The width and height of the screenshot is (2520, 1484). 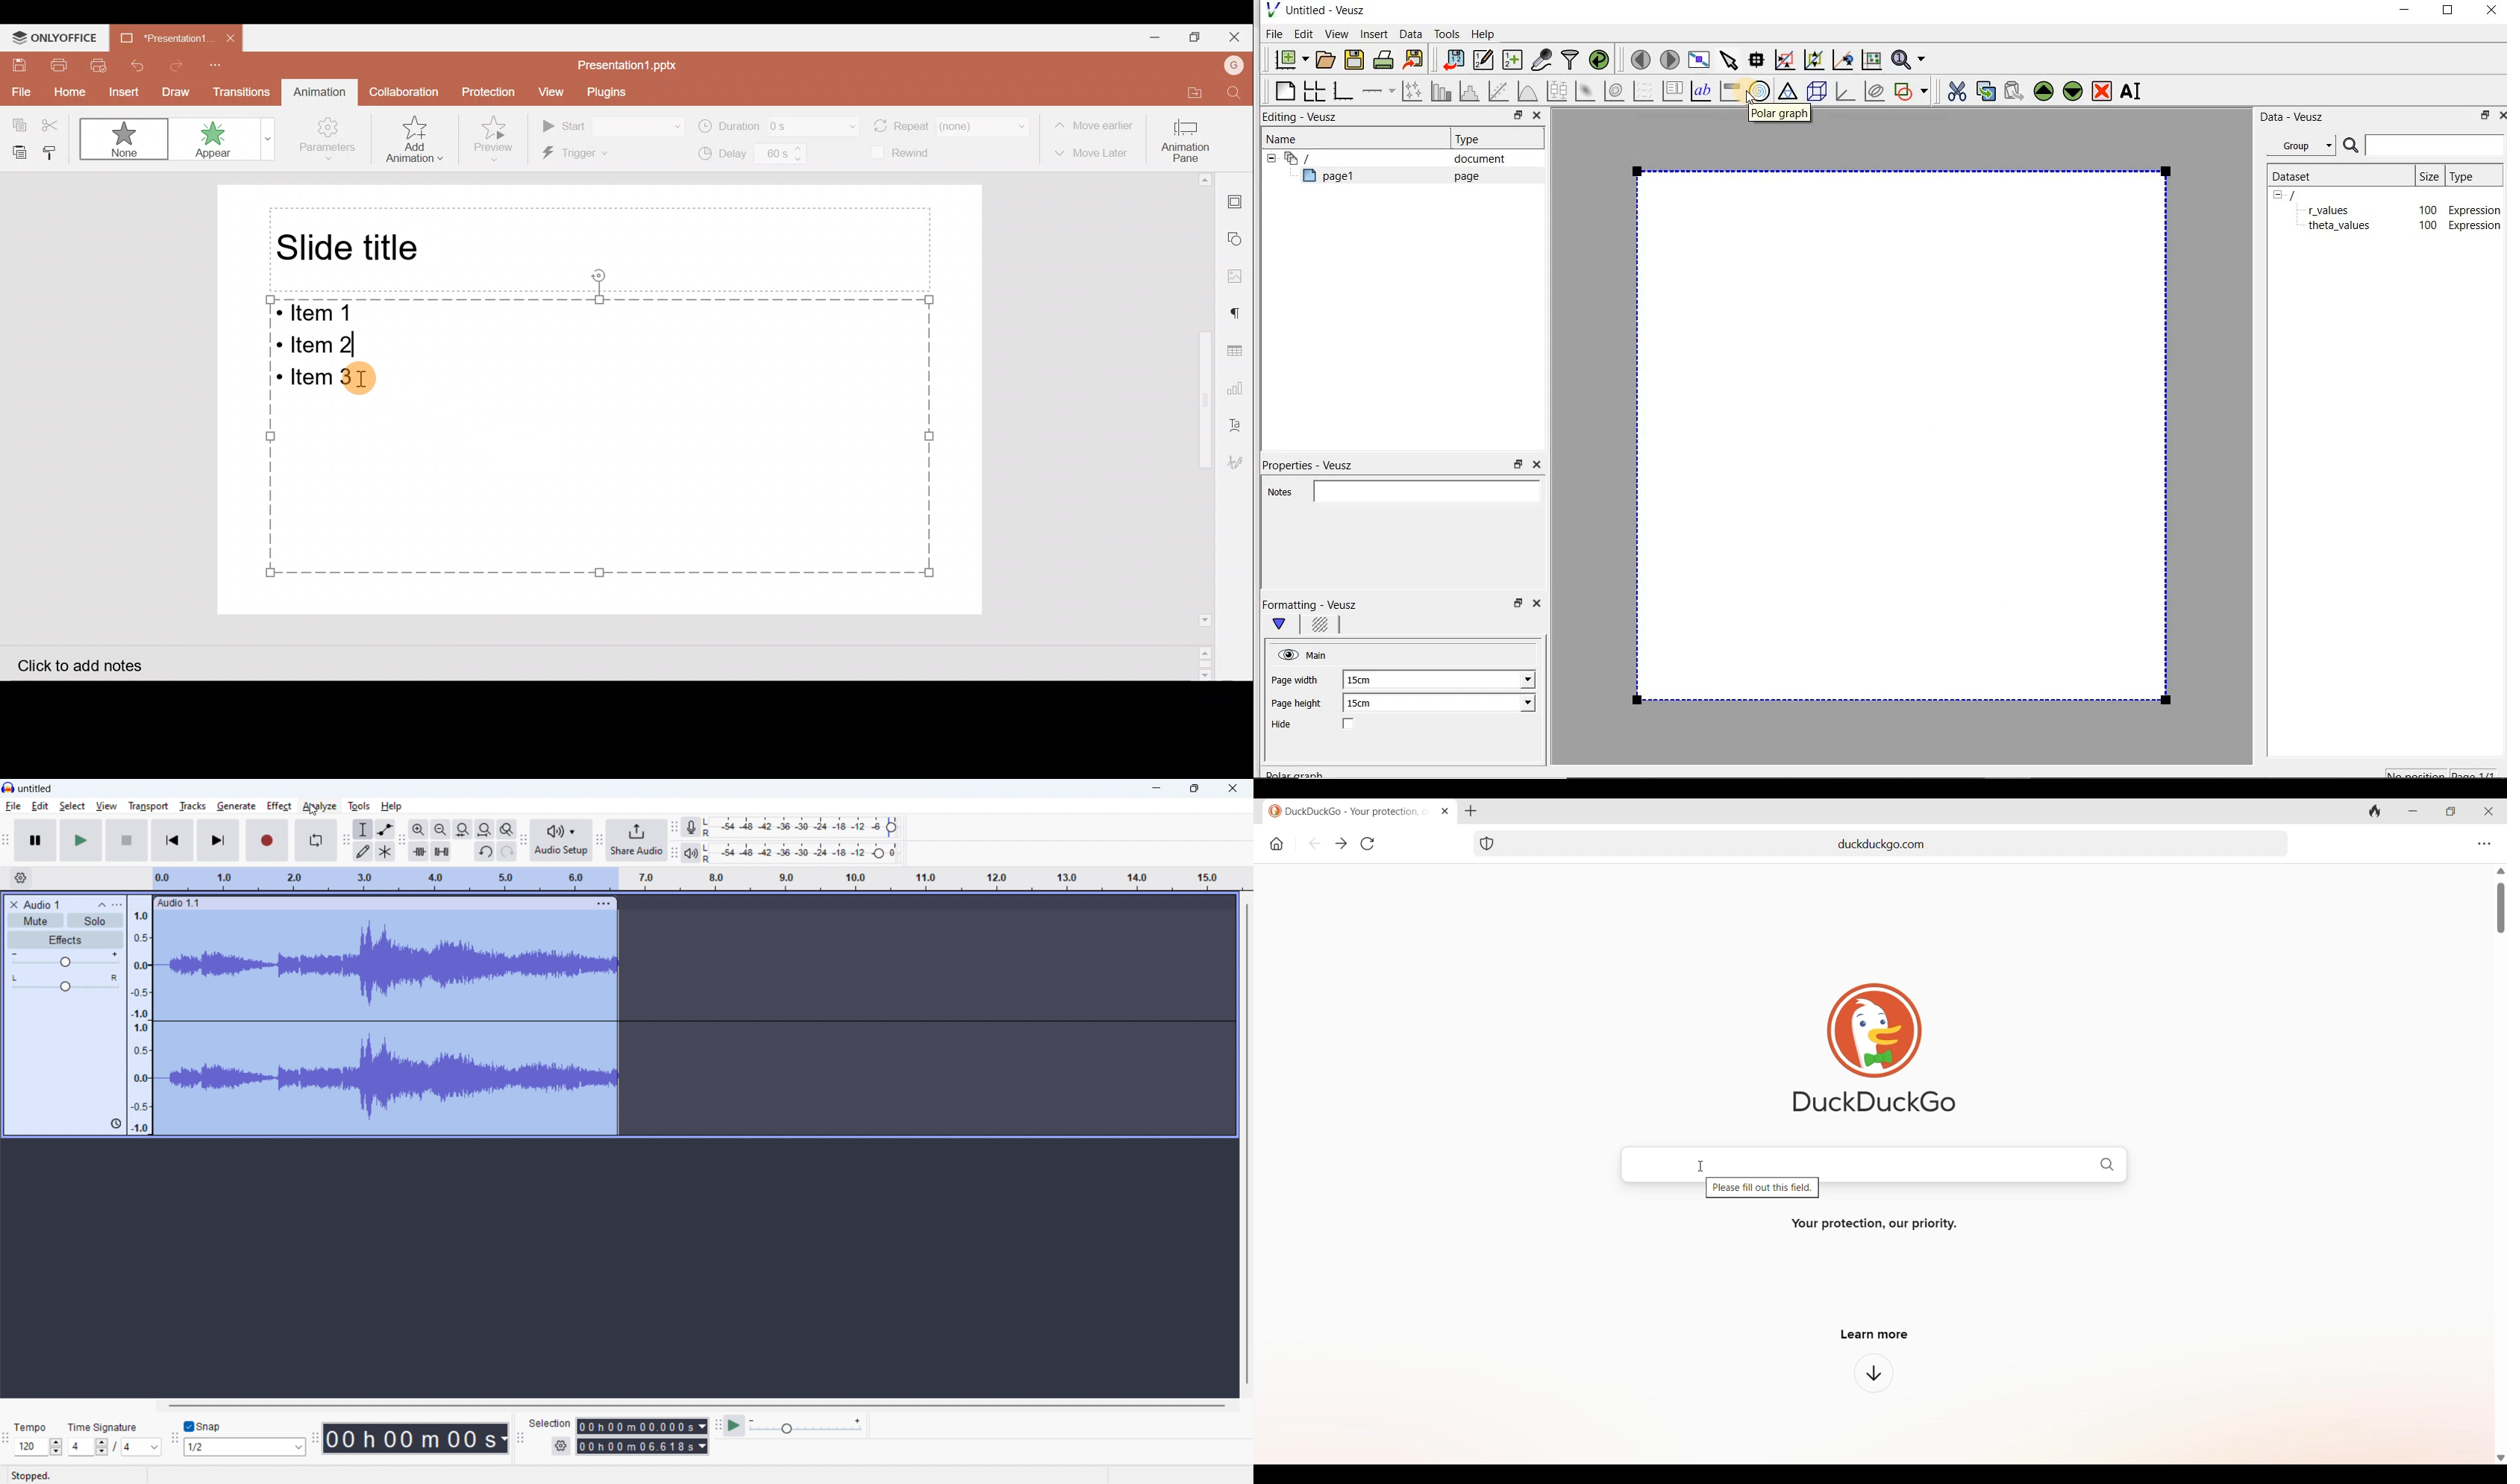 What do you see at coordinates (2134, 91) in the screenshot?
I see `rename the selected widget` at bounding box center [2134, 91].